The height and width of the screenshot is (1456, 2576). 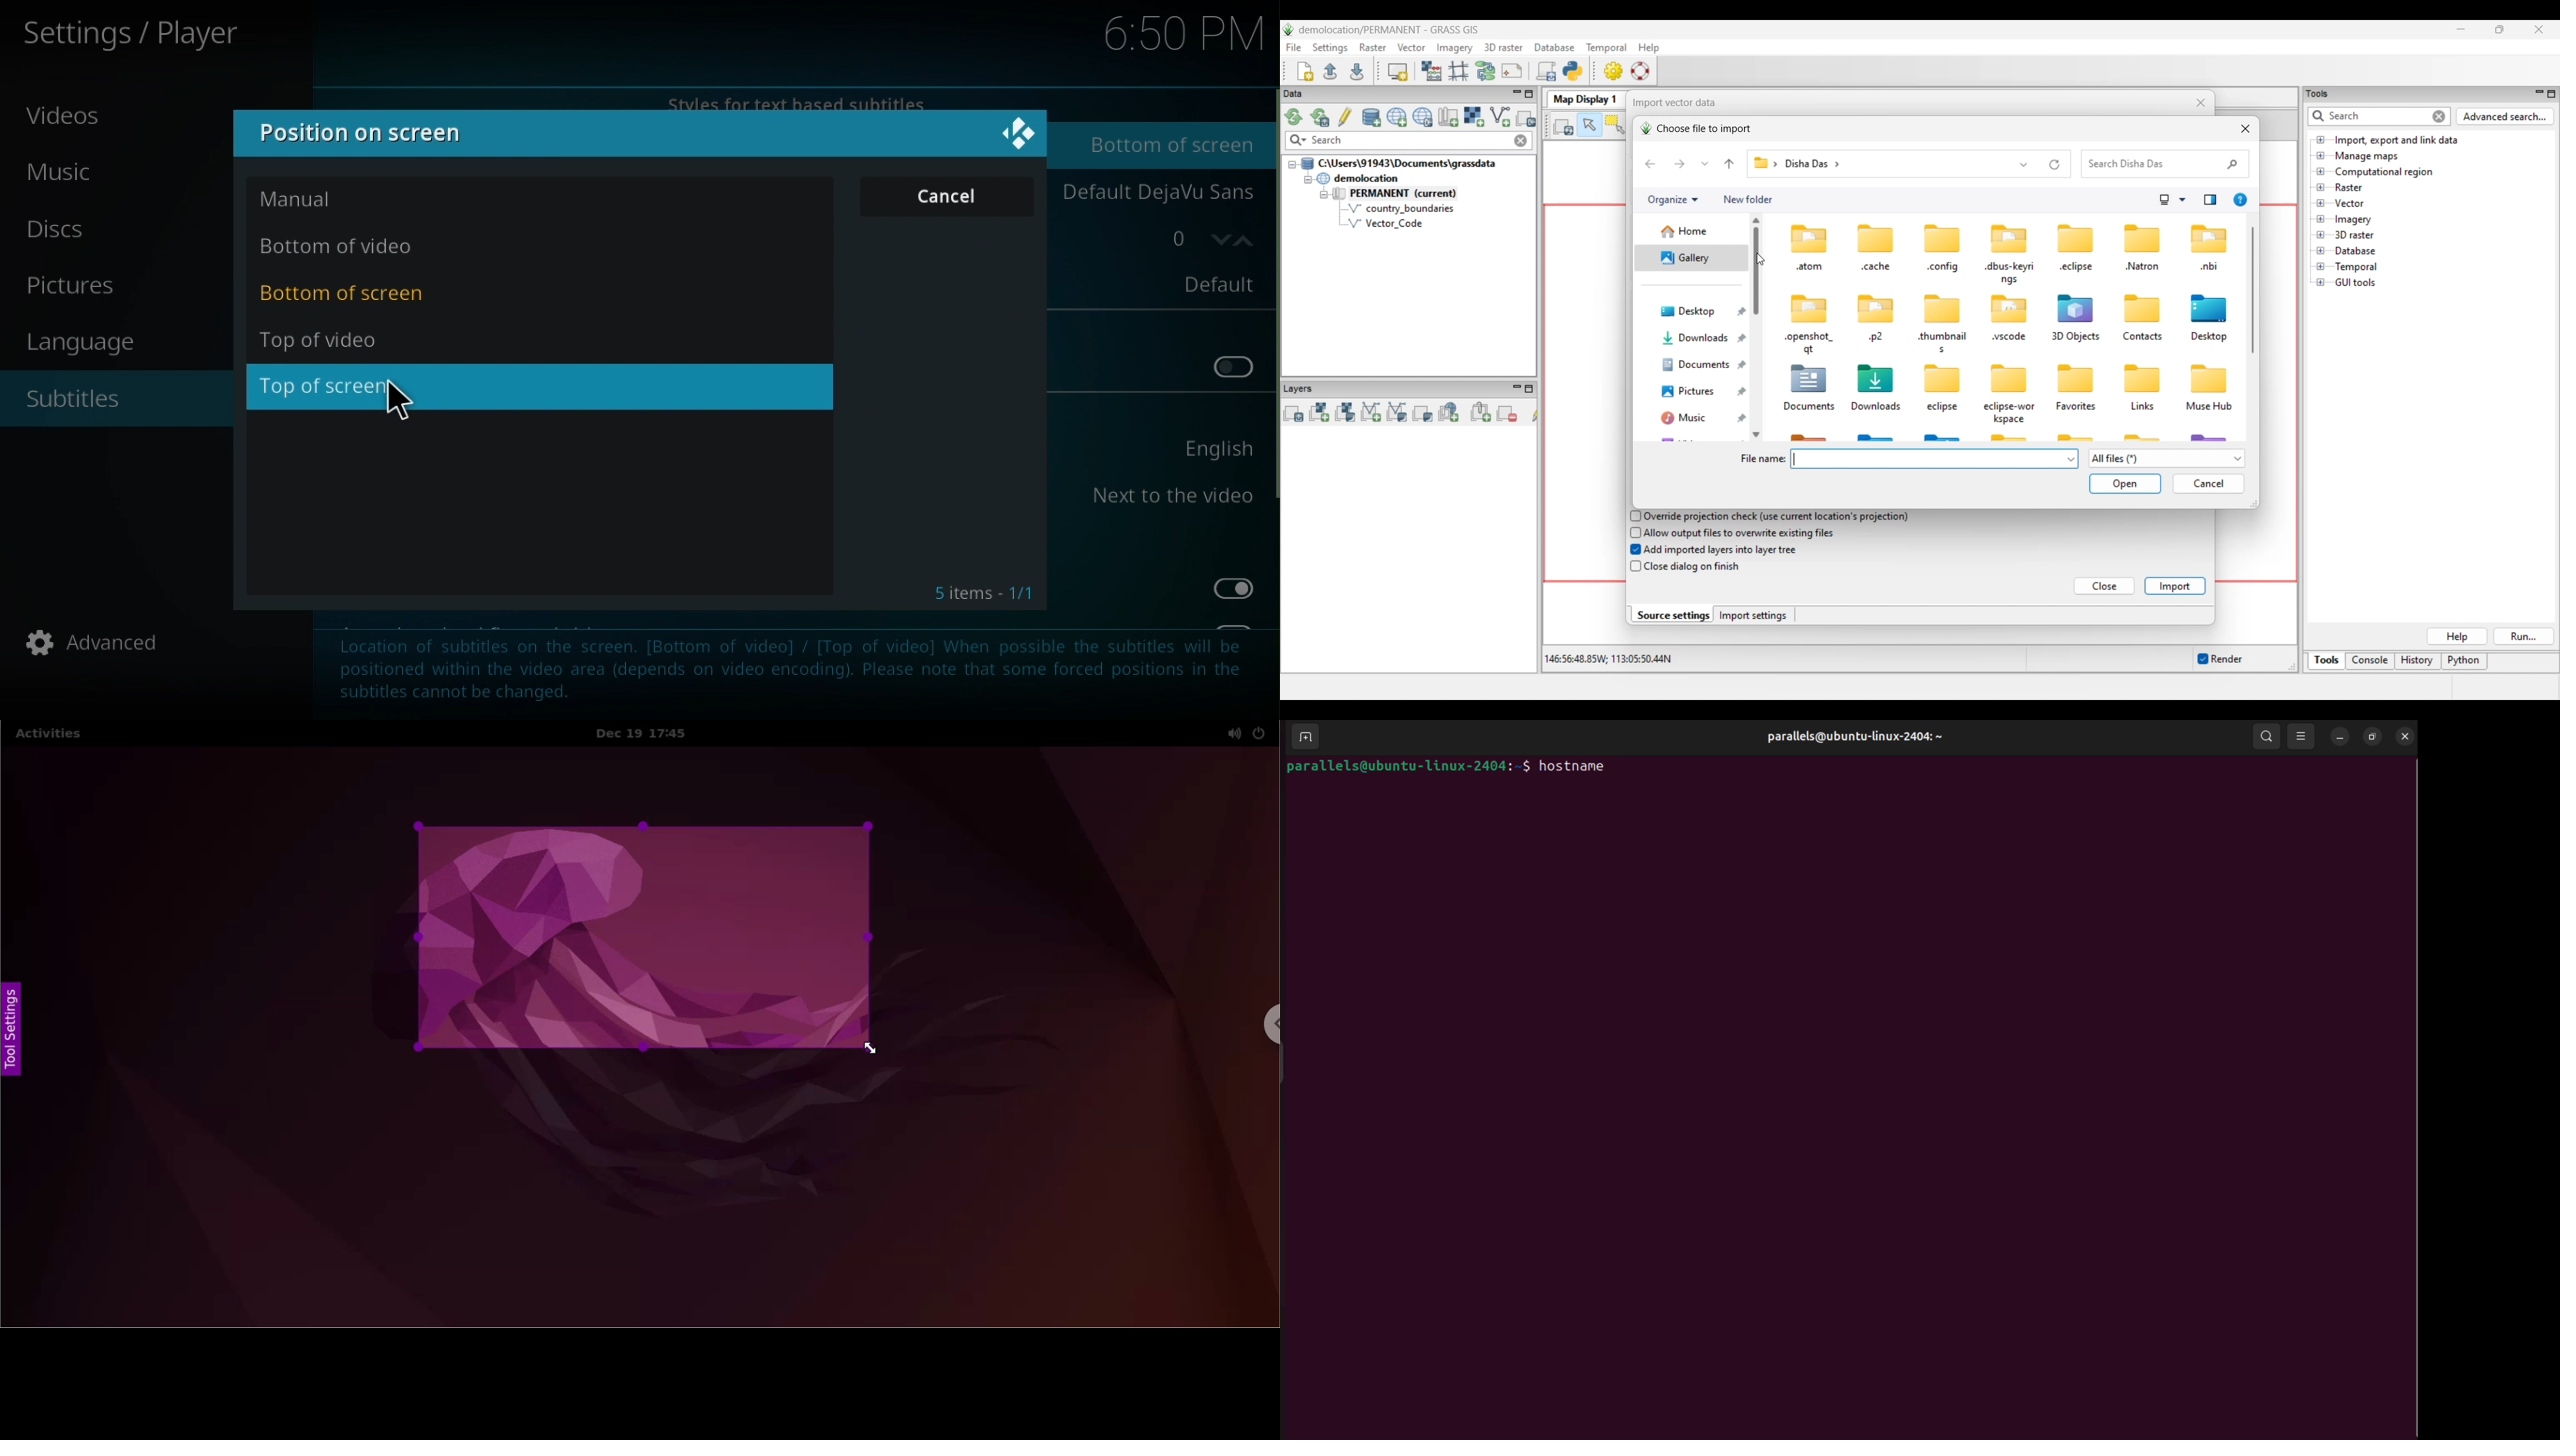 What do you see at coordinates (1227, 365) in the screenshot?
I see `Toggle` at bounding box center [1227, 365].